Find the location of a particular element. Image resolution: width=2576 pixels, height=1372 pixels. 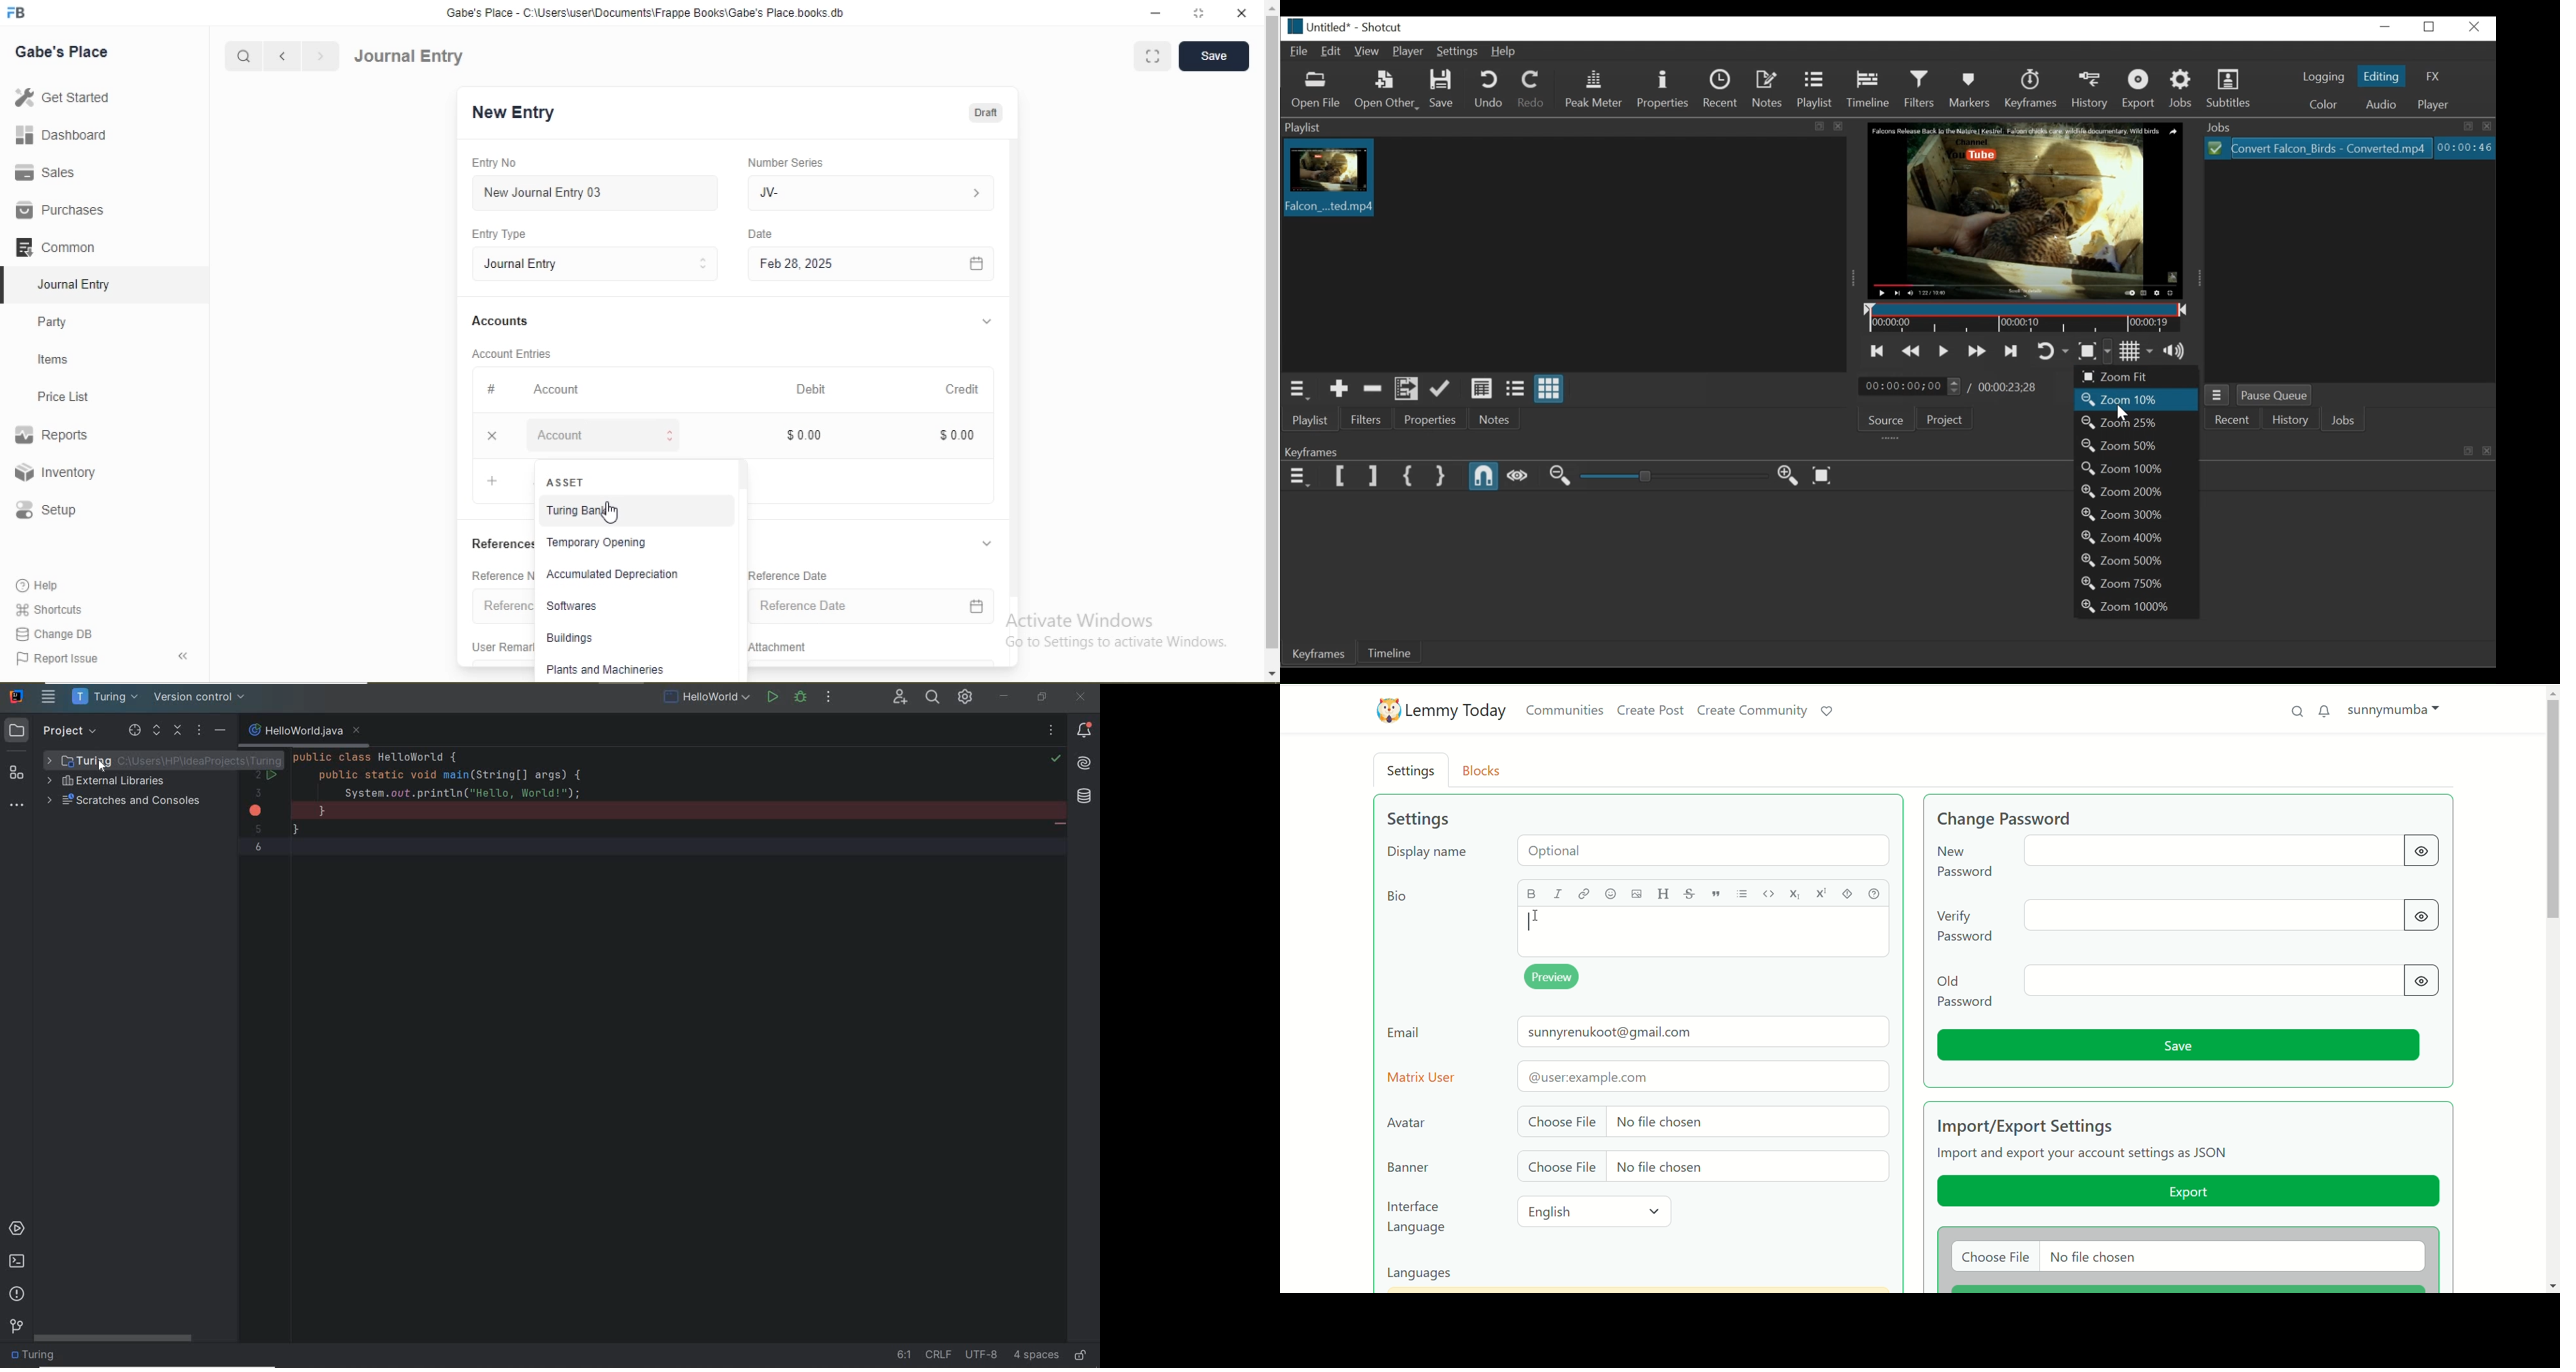

Zoom 750% is located at coordinates (2136, 584).